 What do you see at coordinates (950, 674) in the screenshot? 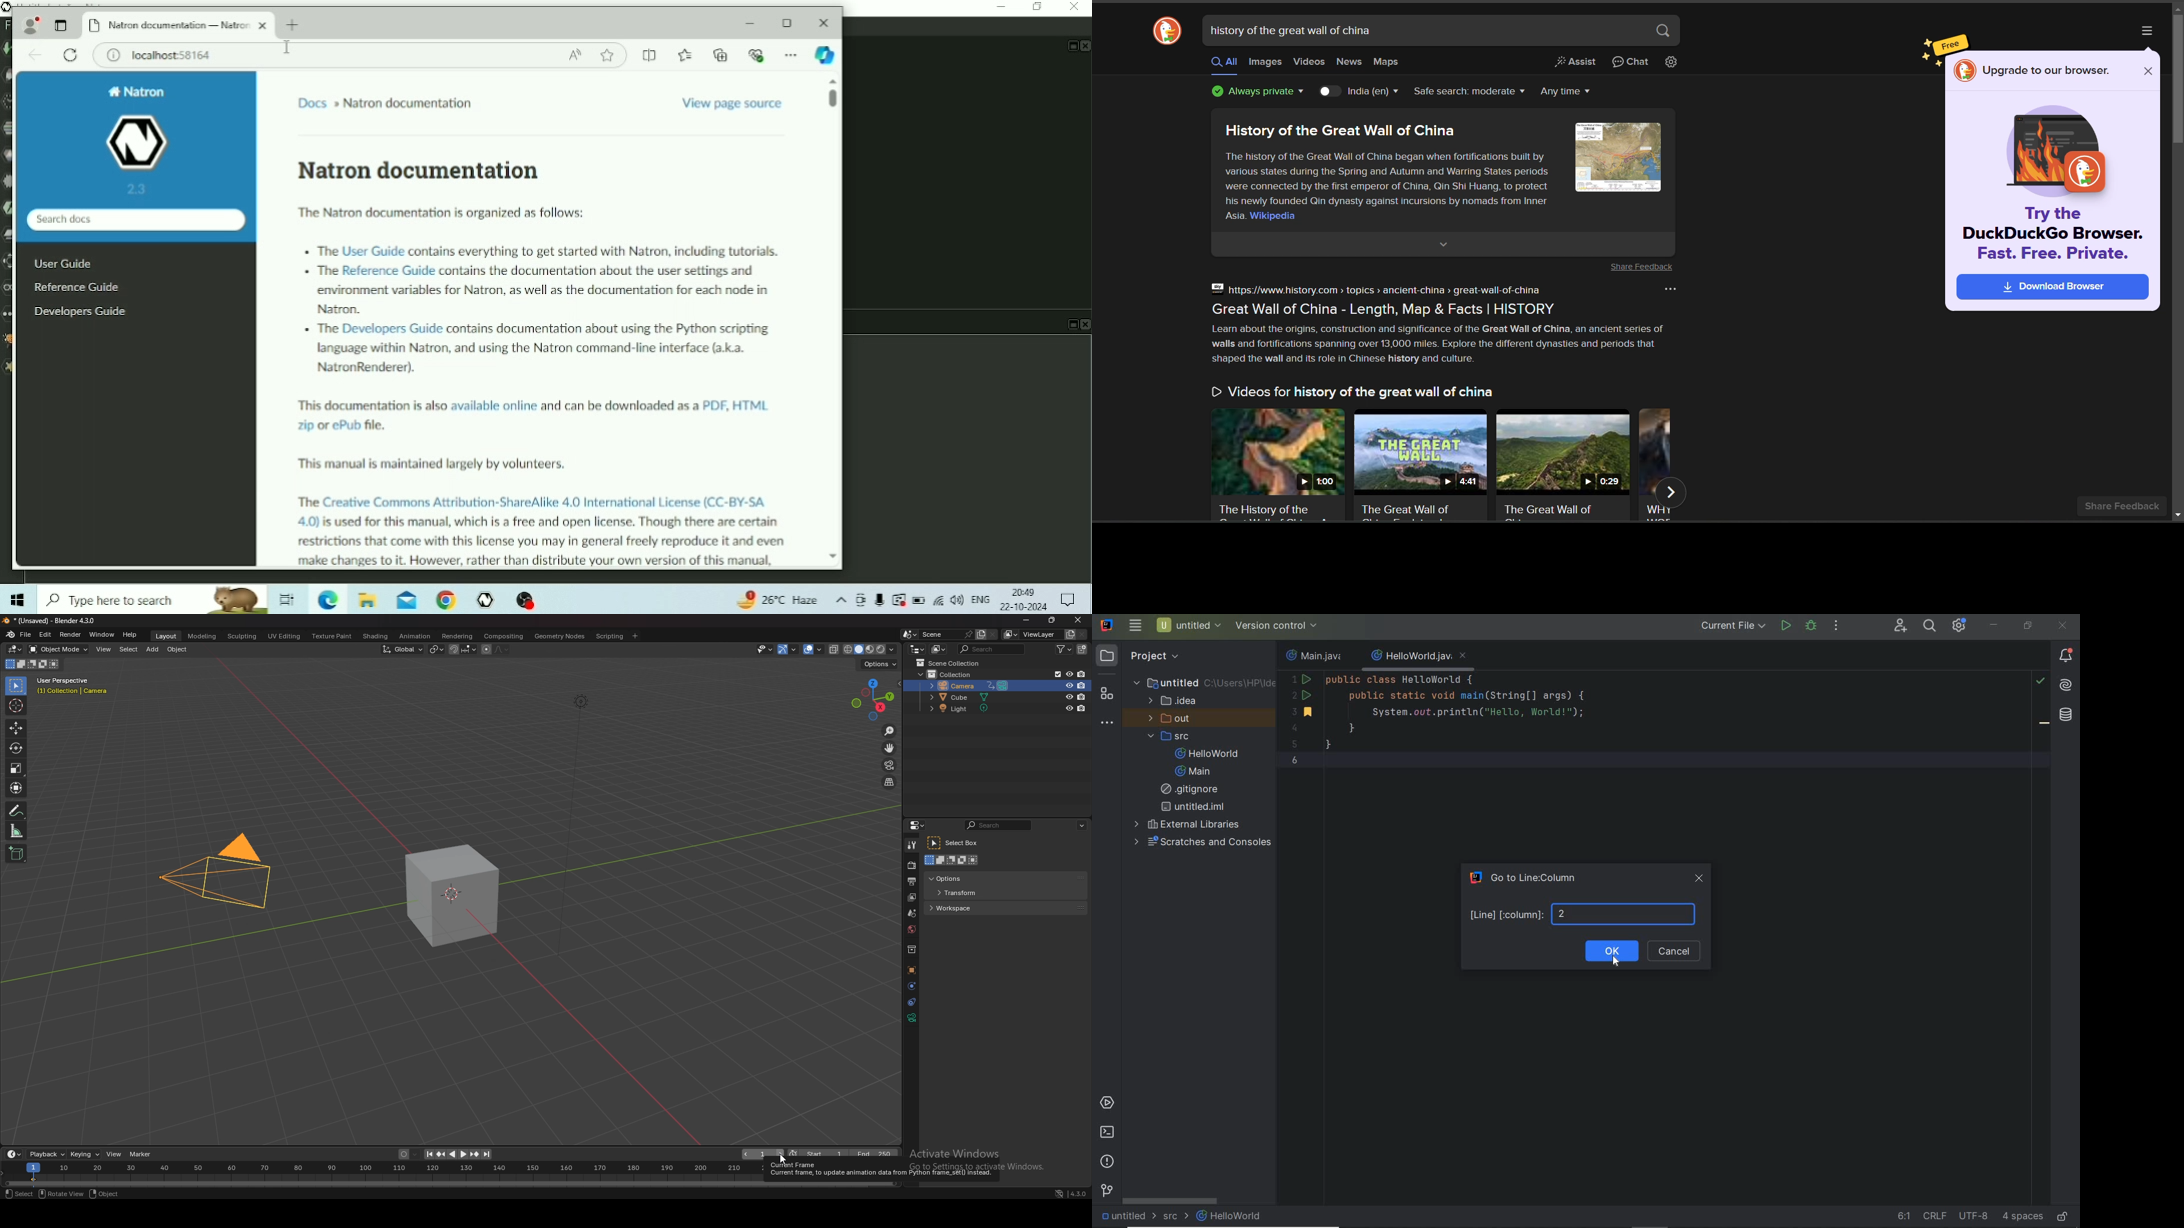
I see `collection` at bounding box center [950, 674].